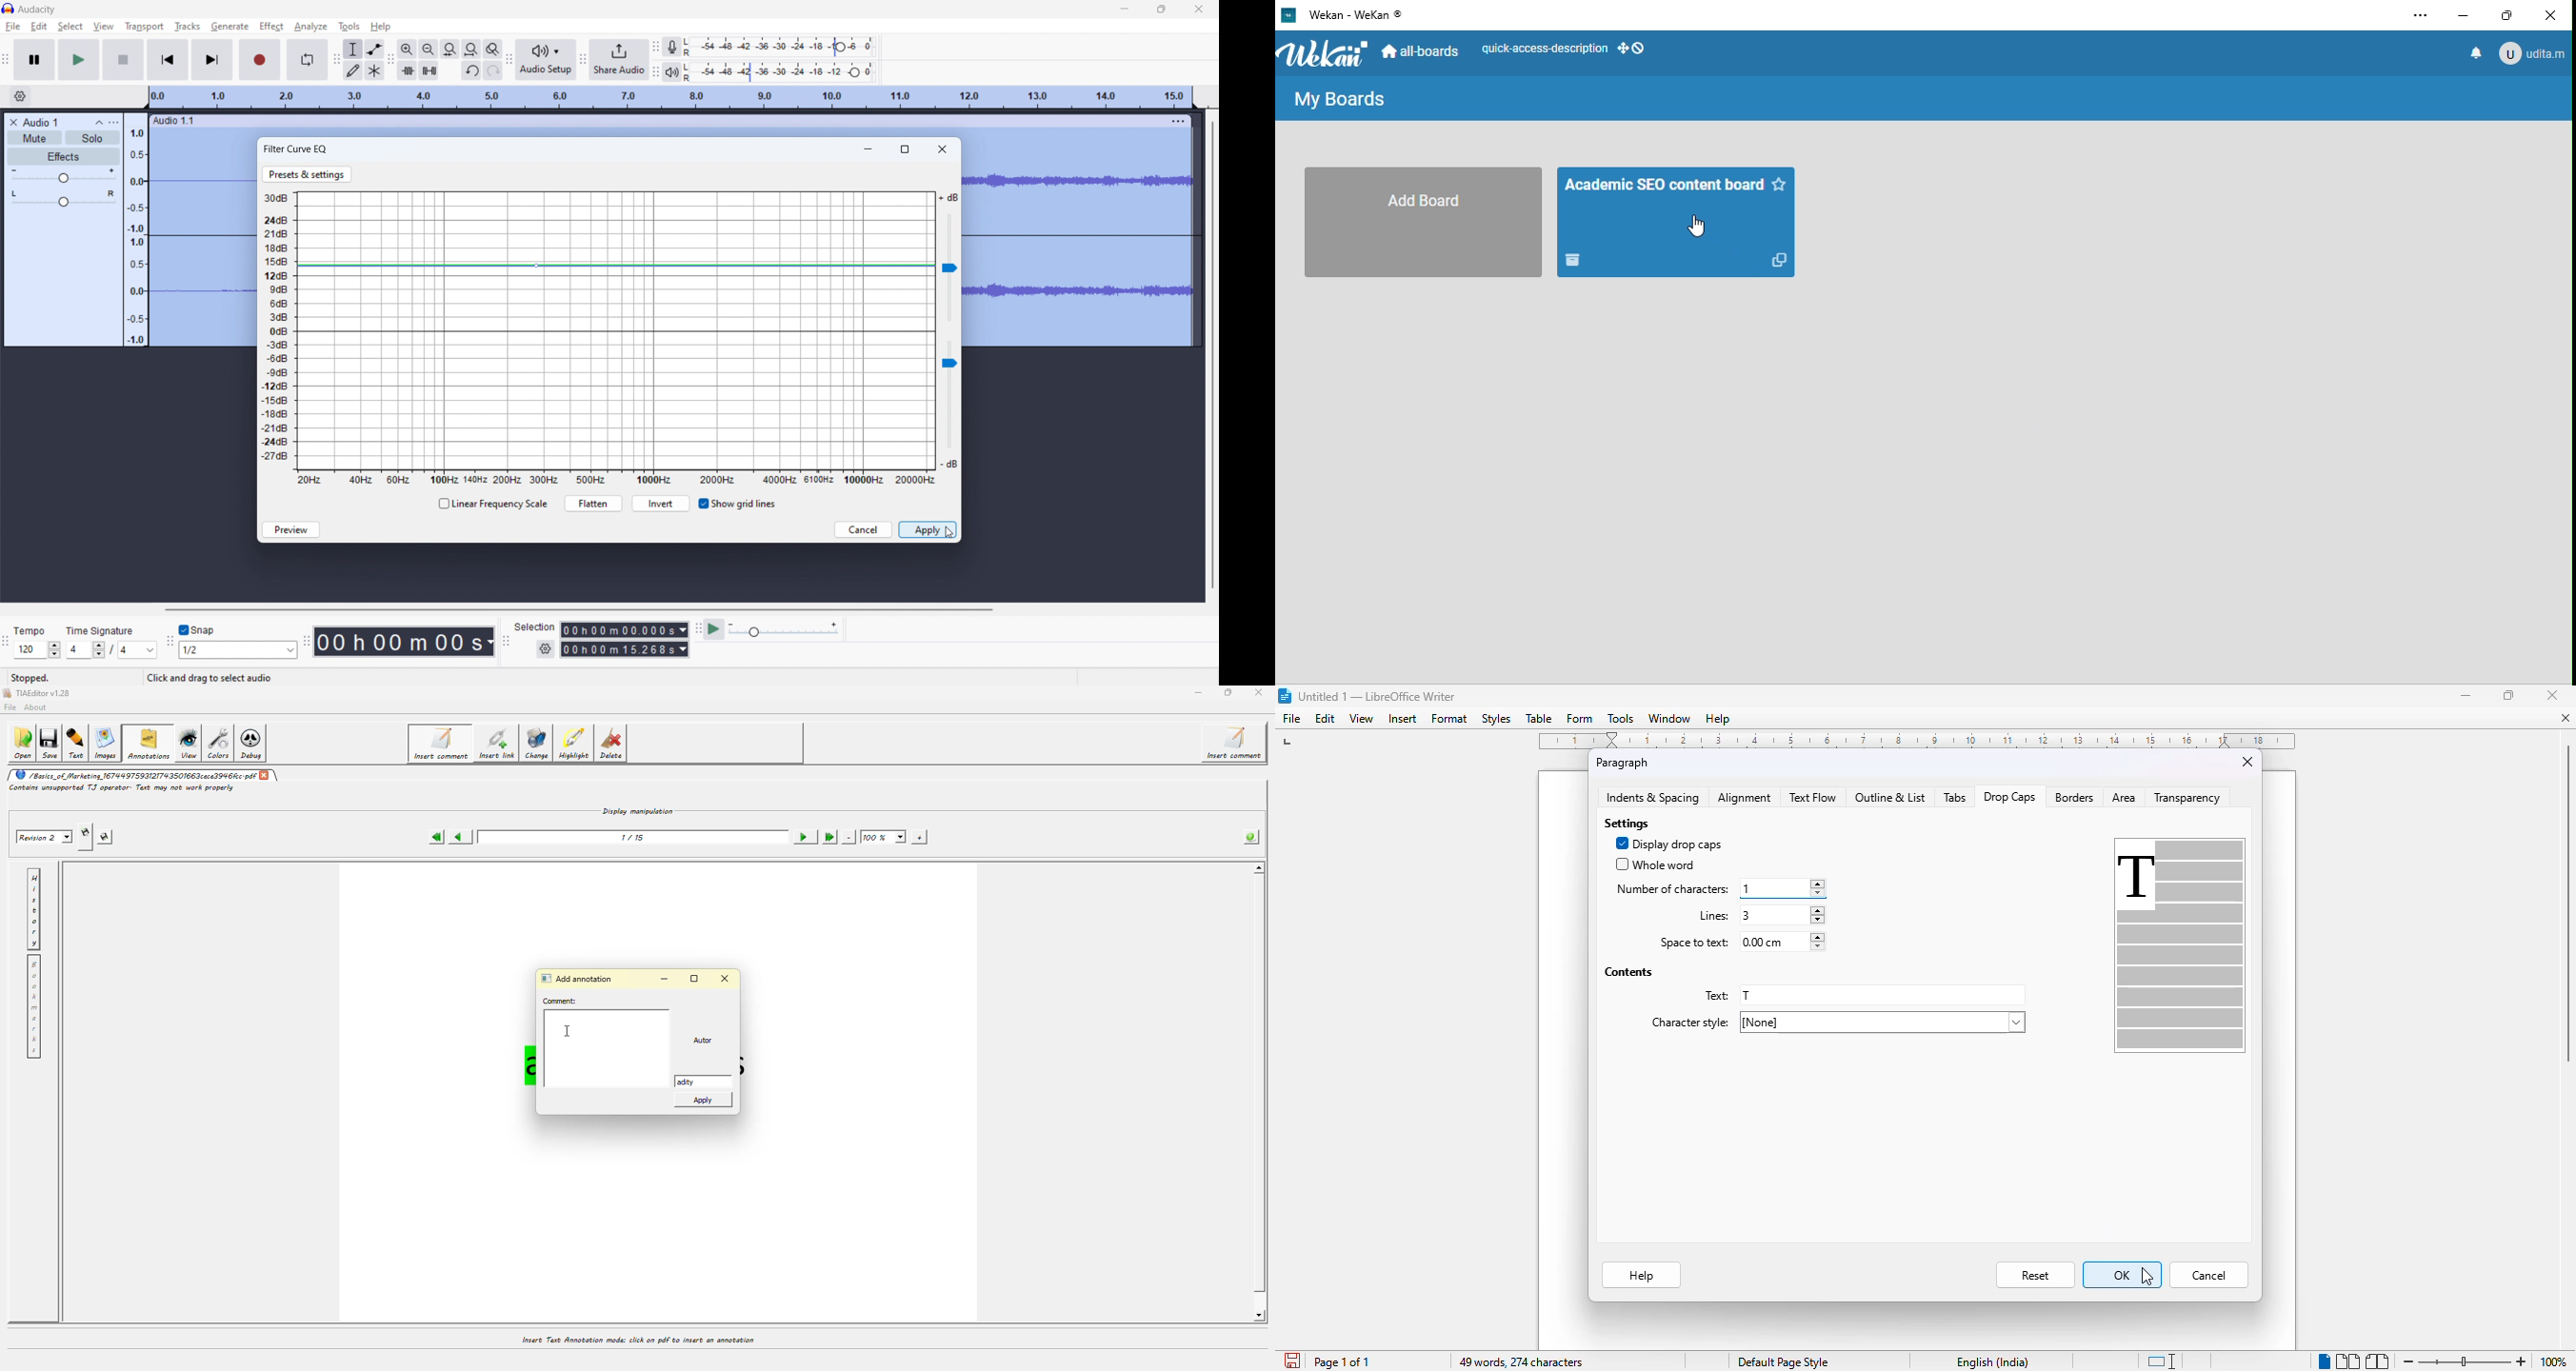 The height and width of the screenshot is (1372, 2576). I want to click on fit selection to width, so click(449, 49).